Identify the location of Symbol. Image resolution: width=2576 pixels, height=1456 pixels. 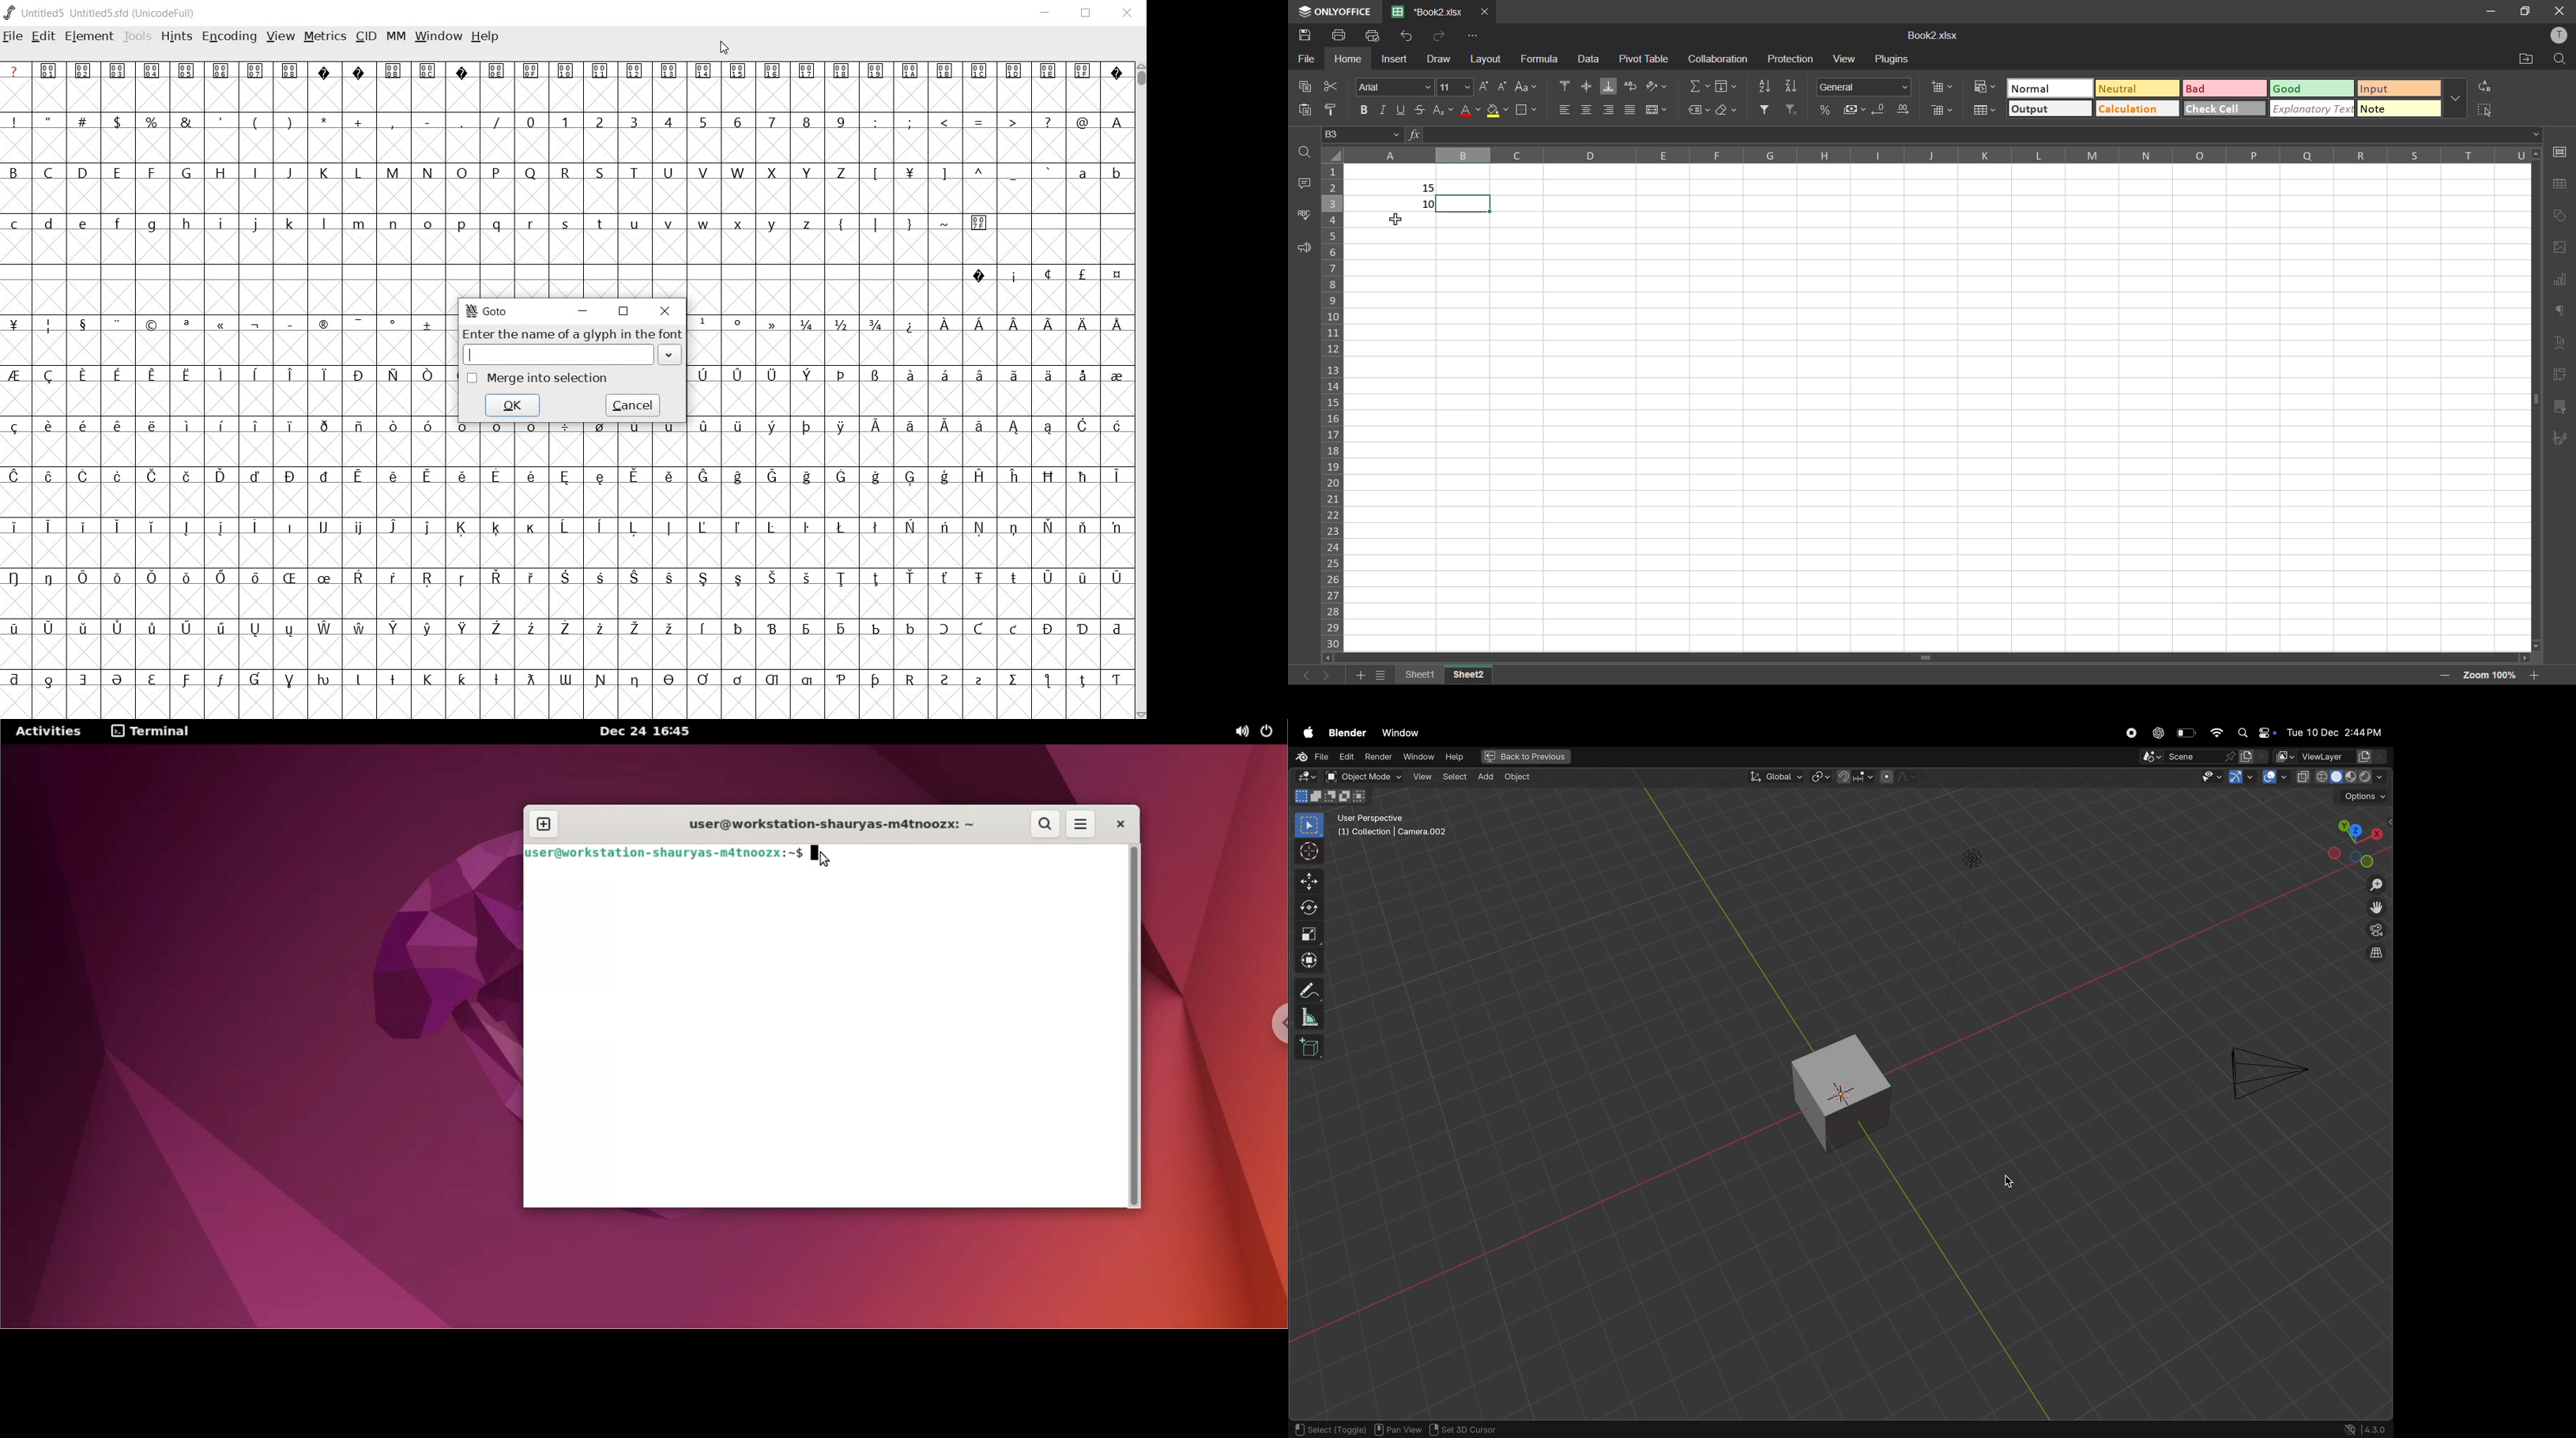
(841, 376).